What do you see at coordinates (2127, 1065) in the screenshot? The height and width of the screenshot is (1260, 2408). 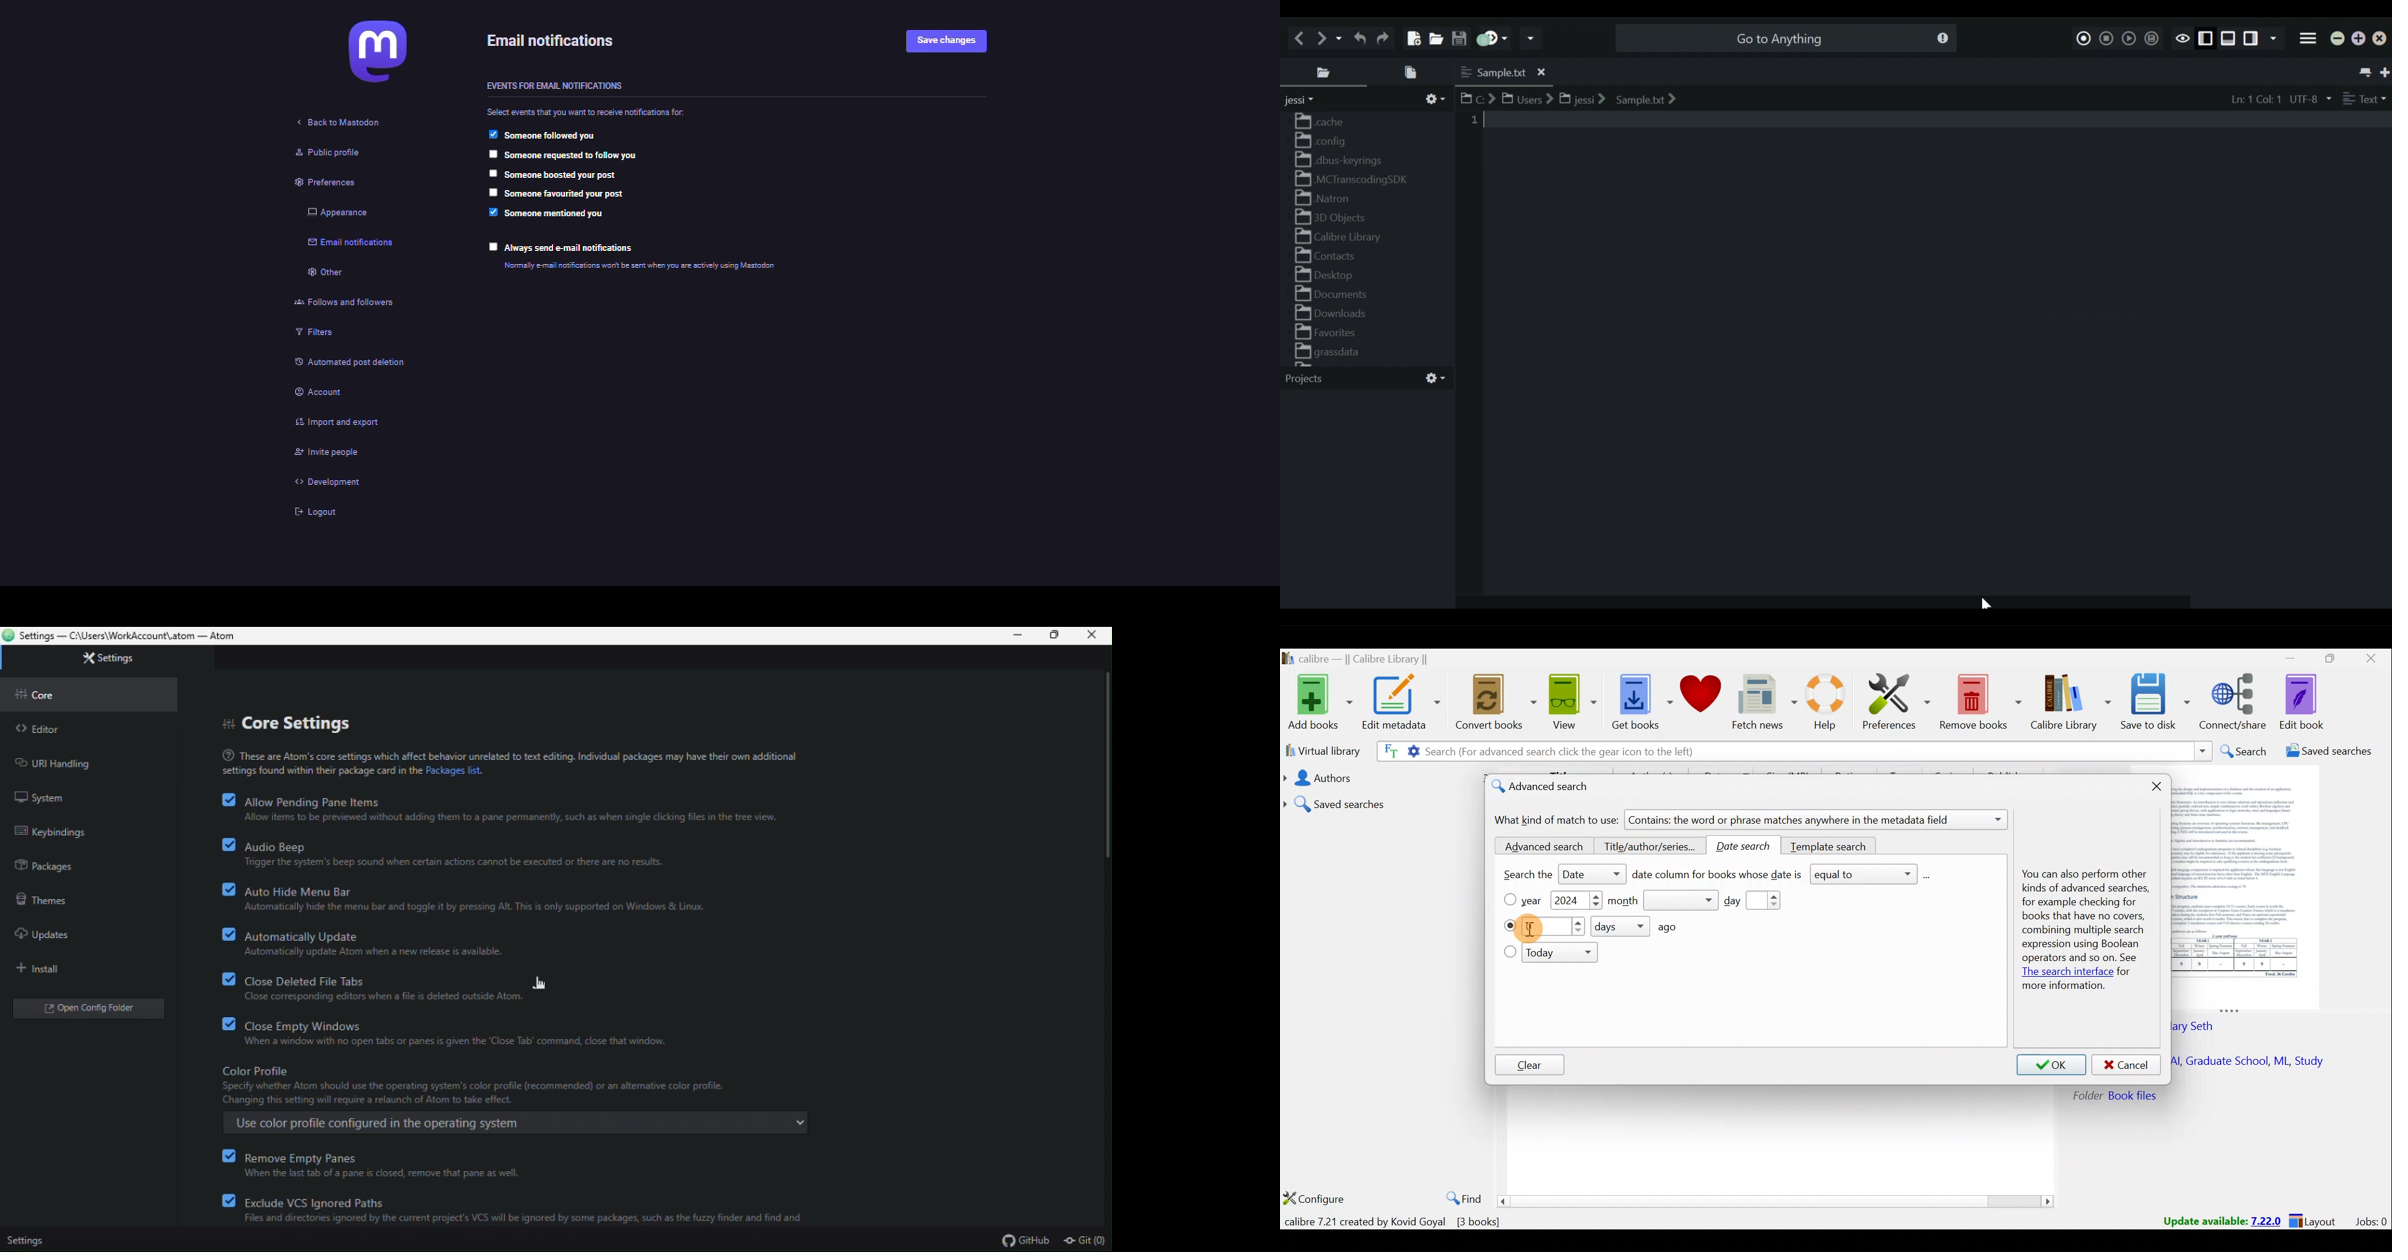 I see `Cancel` at bounding box center [2127, 1065].